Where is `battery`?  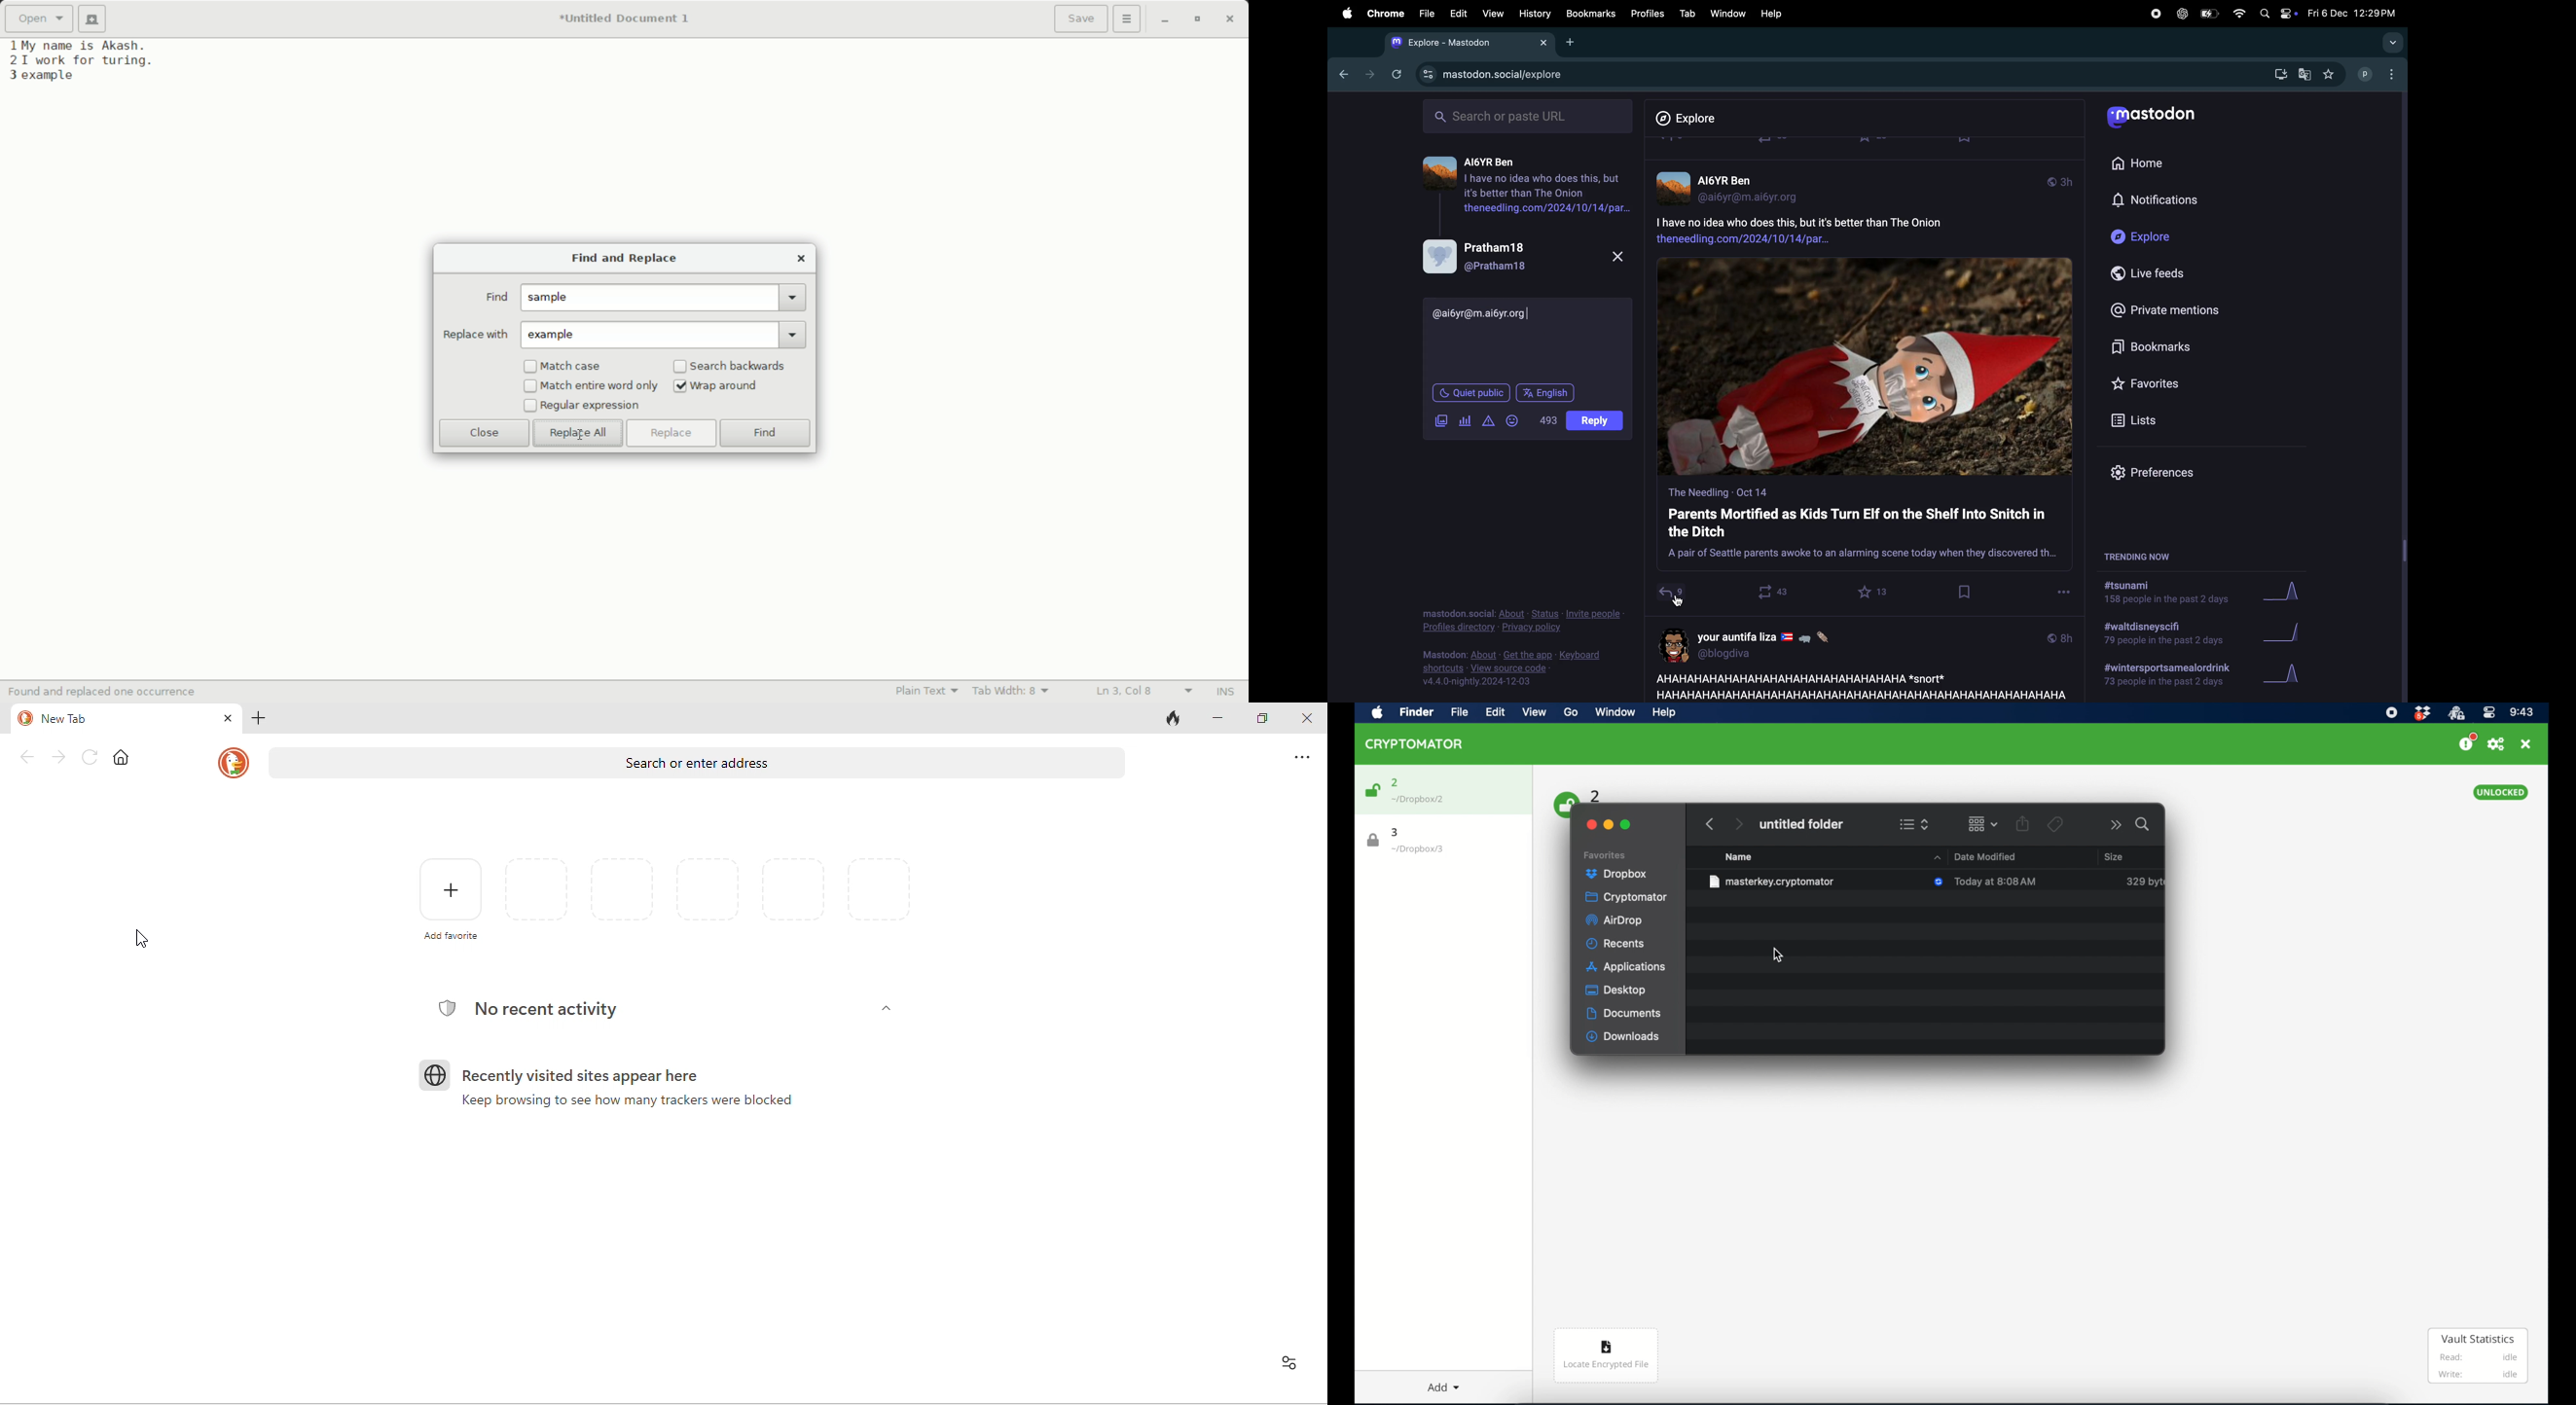 battery is located at coordinates (2208, 15).